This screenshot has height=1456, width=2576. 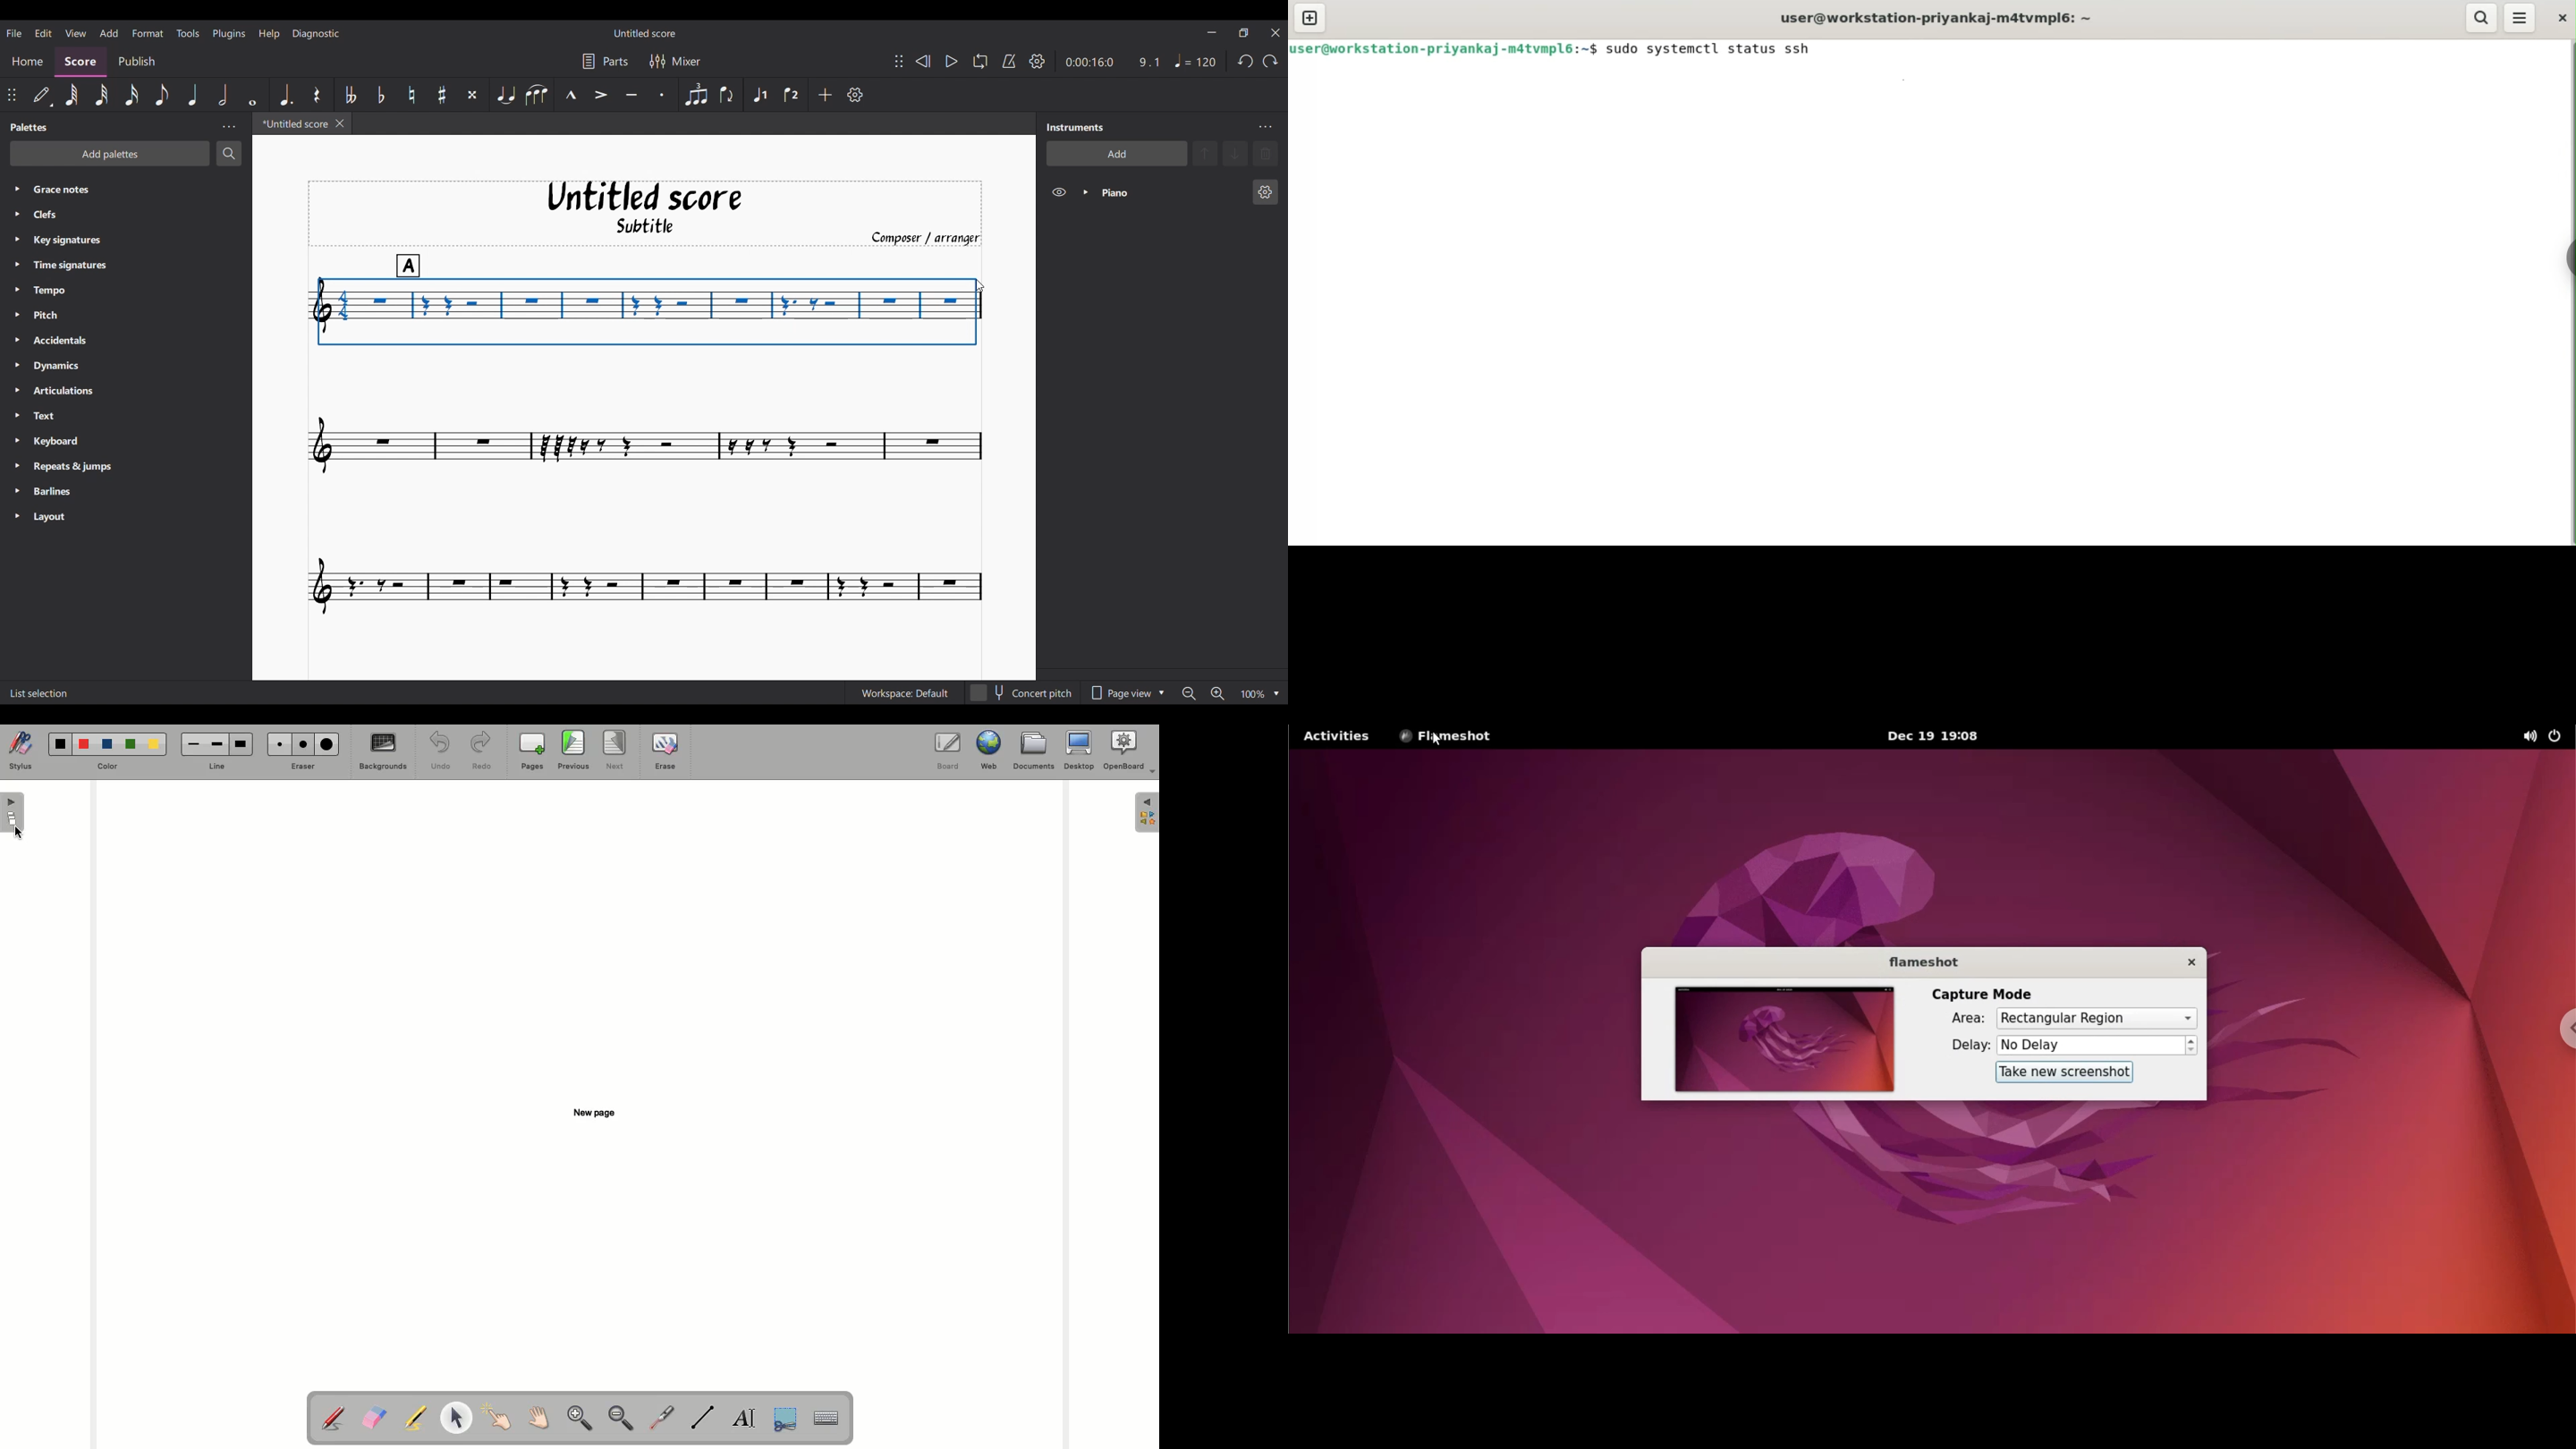 I want to click on Color 2, so click(x=84, y=745).